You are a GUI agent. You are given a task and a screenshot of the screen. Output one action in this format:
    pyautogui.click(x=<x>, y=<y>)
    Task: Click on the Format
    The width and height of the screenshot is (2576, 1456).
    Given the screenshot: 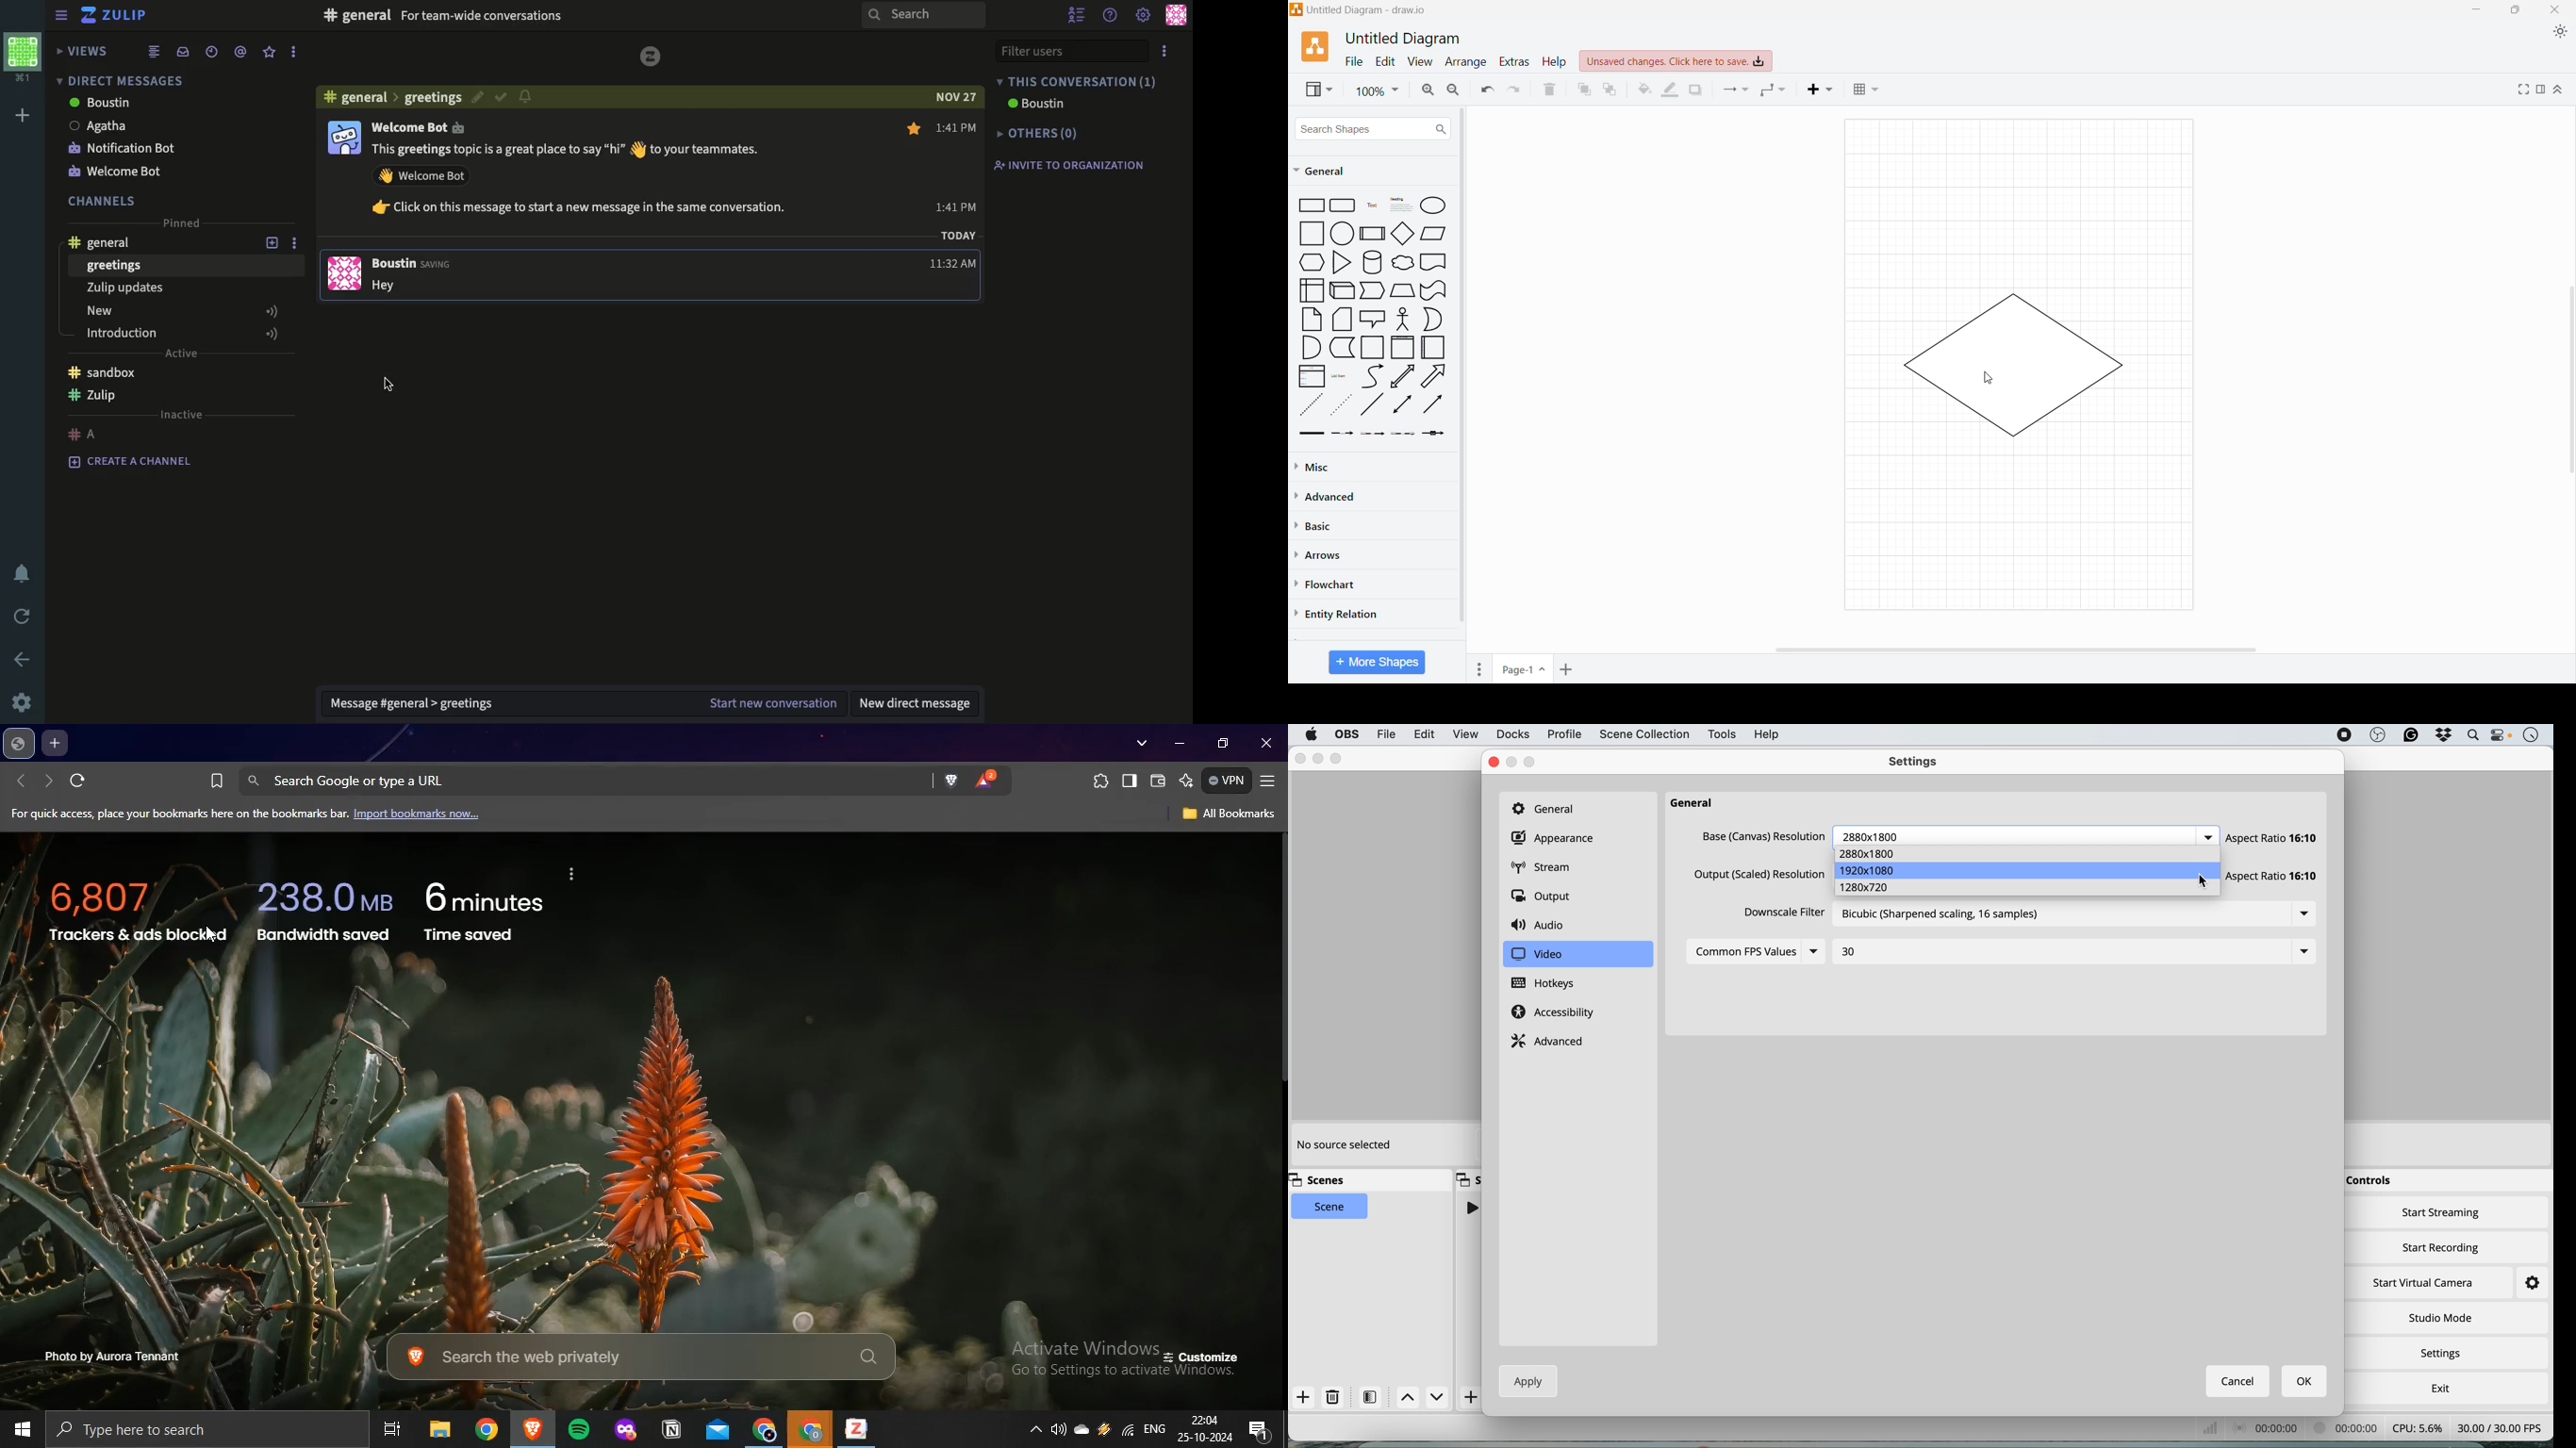 What is the action you would take?
    pyautogui.click(x=2540, y=90)
    